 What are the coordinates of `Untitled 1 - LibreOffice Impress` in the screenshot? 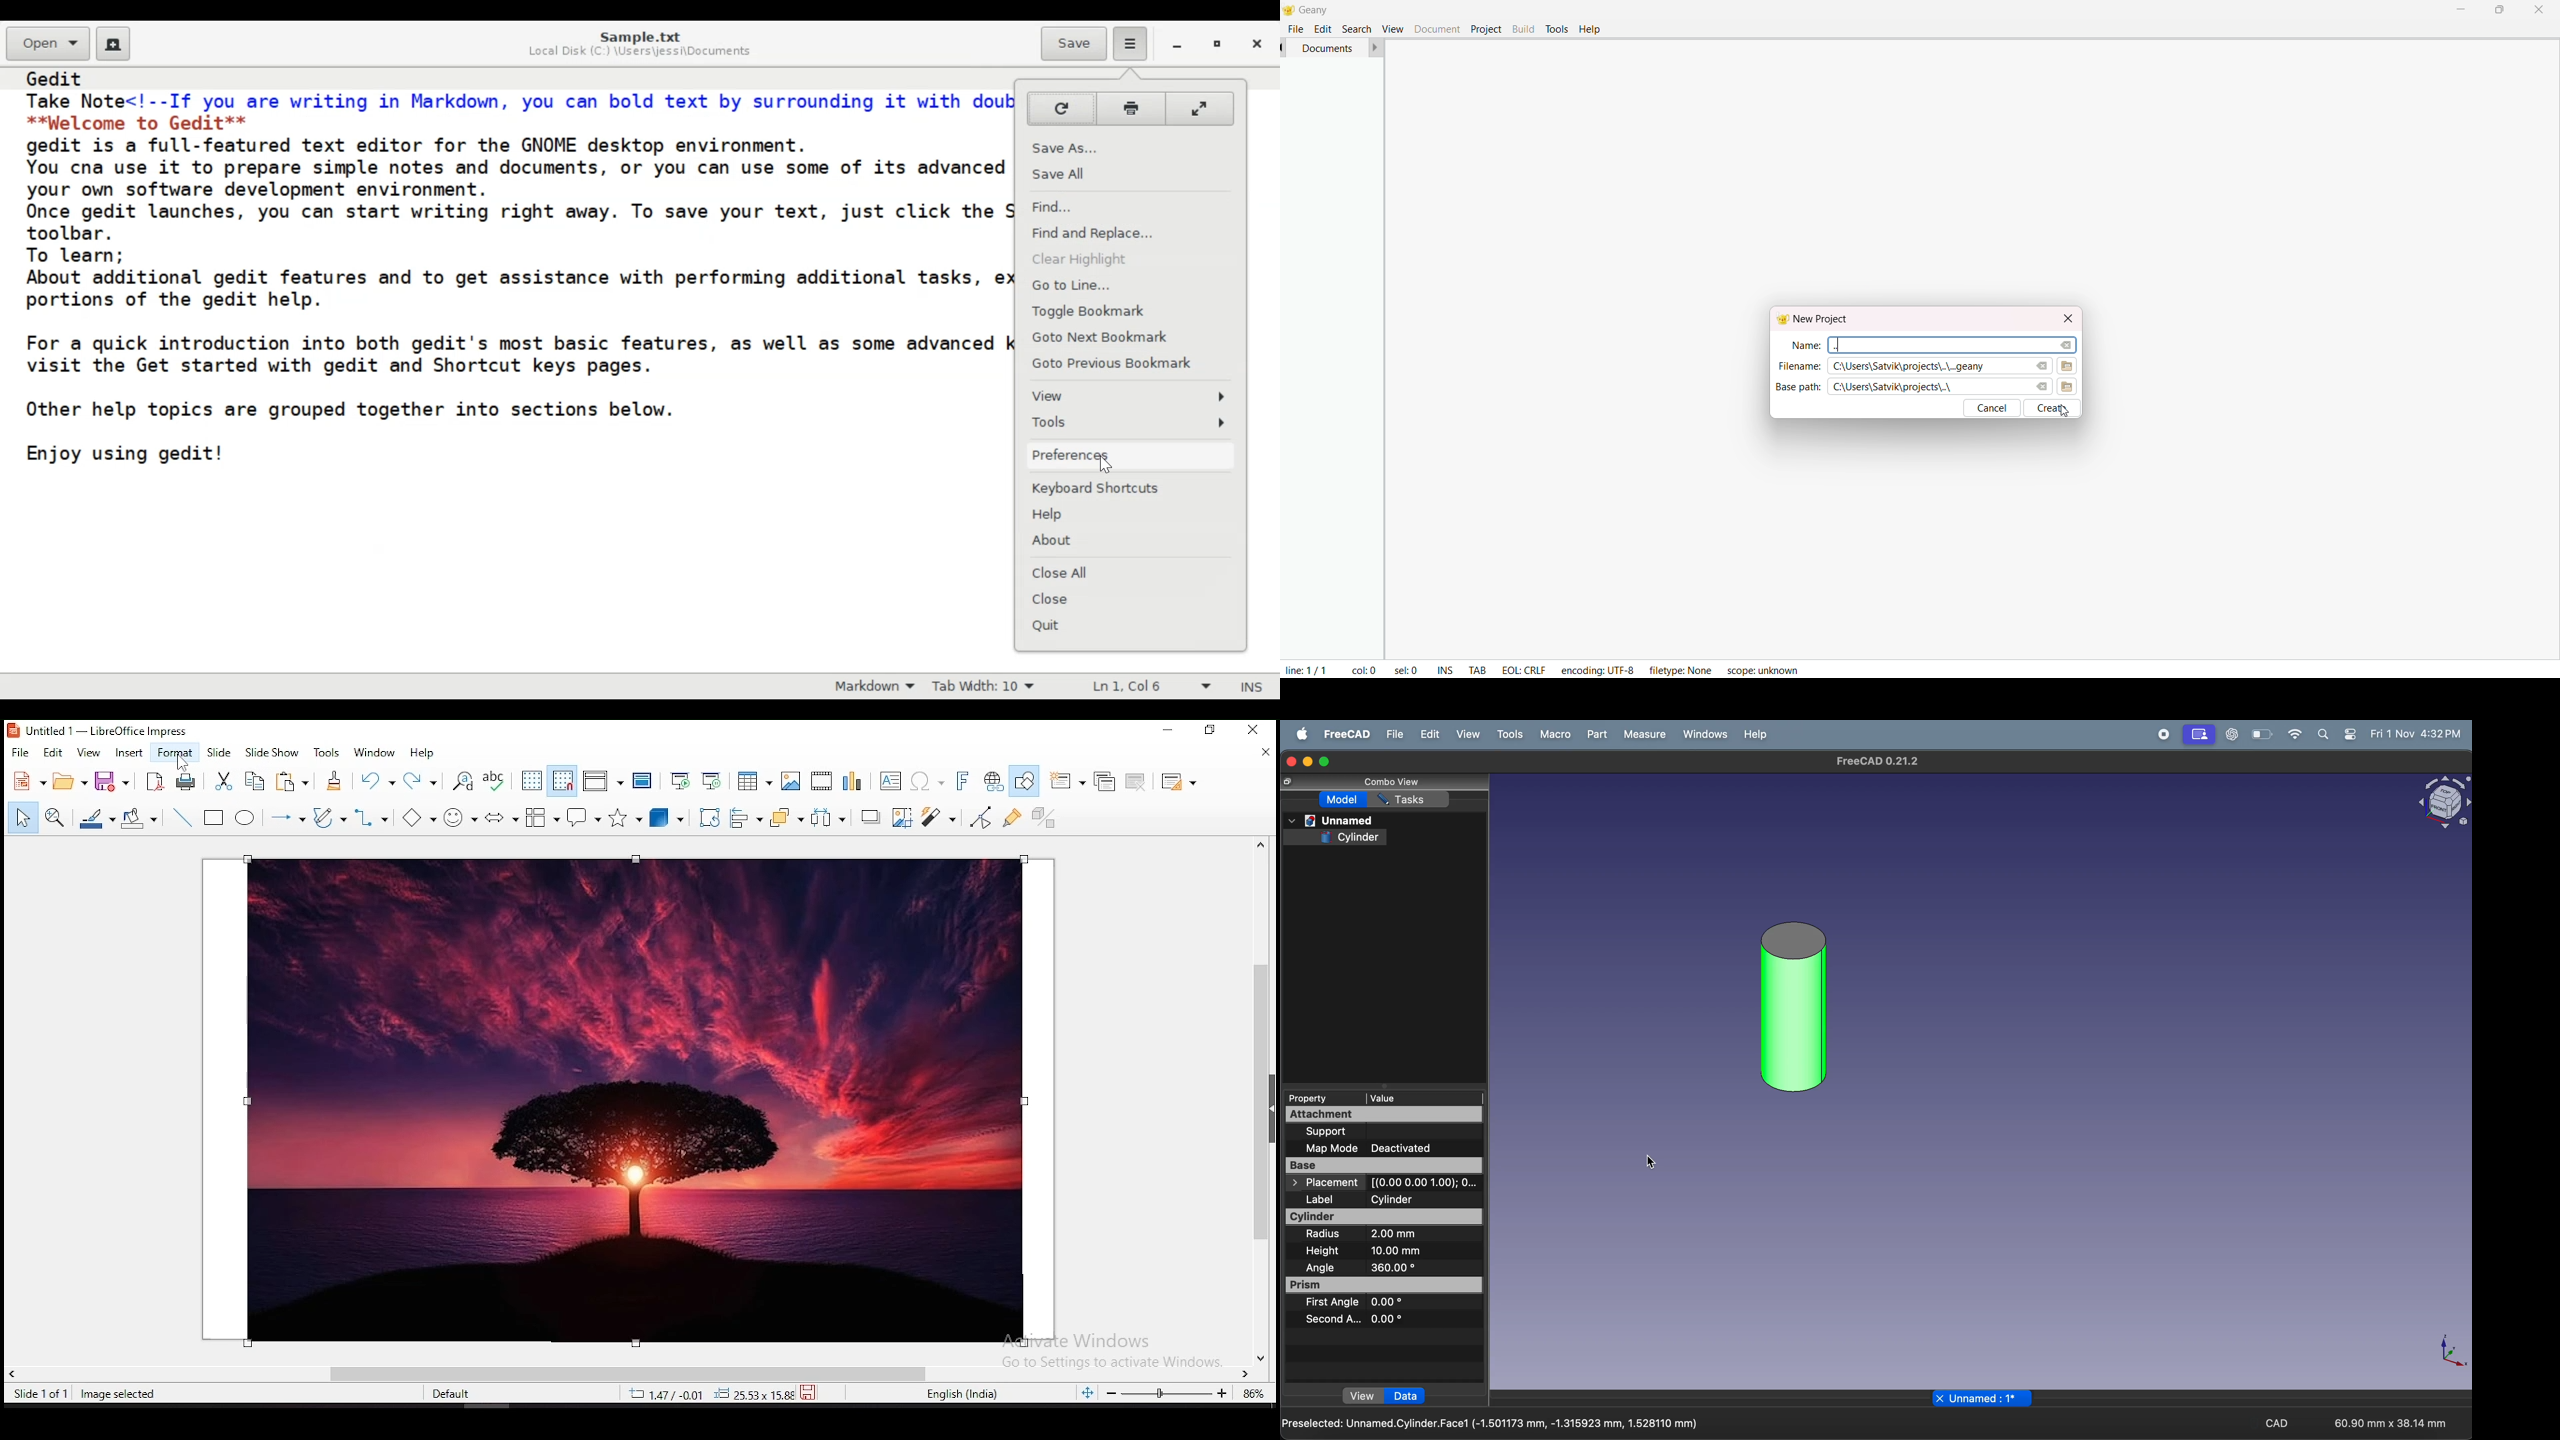 It's located at (100, 731).